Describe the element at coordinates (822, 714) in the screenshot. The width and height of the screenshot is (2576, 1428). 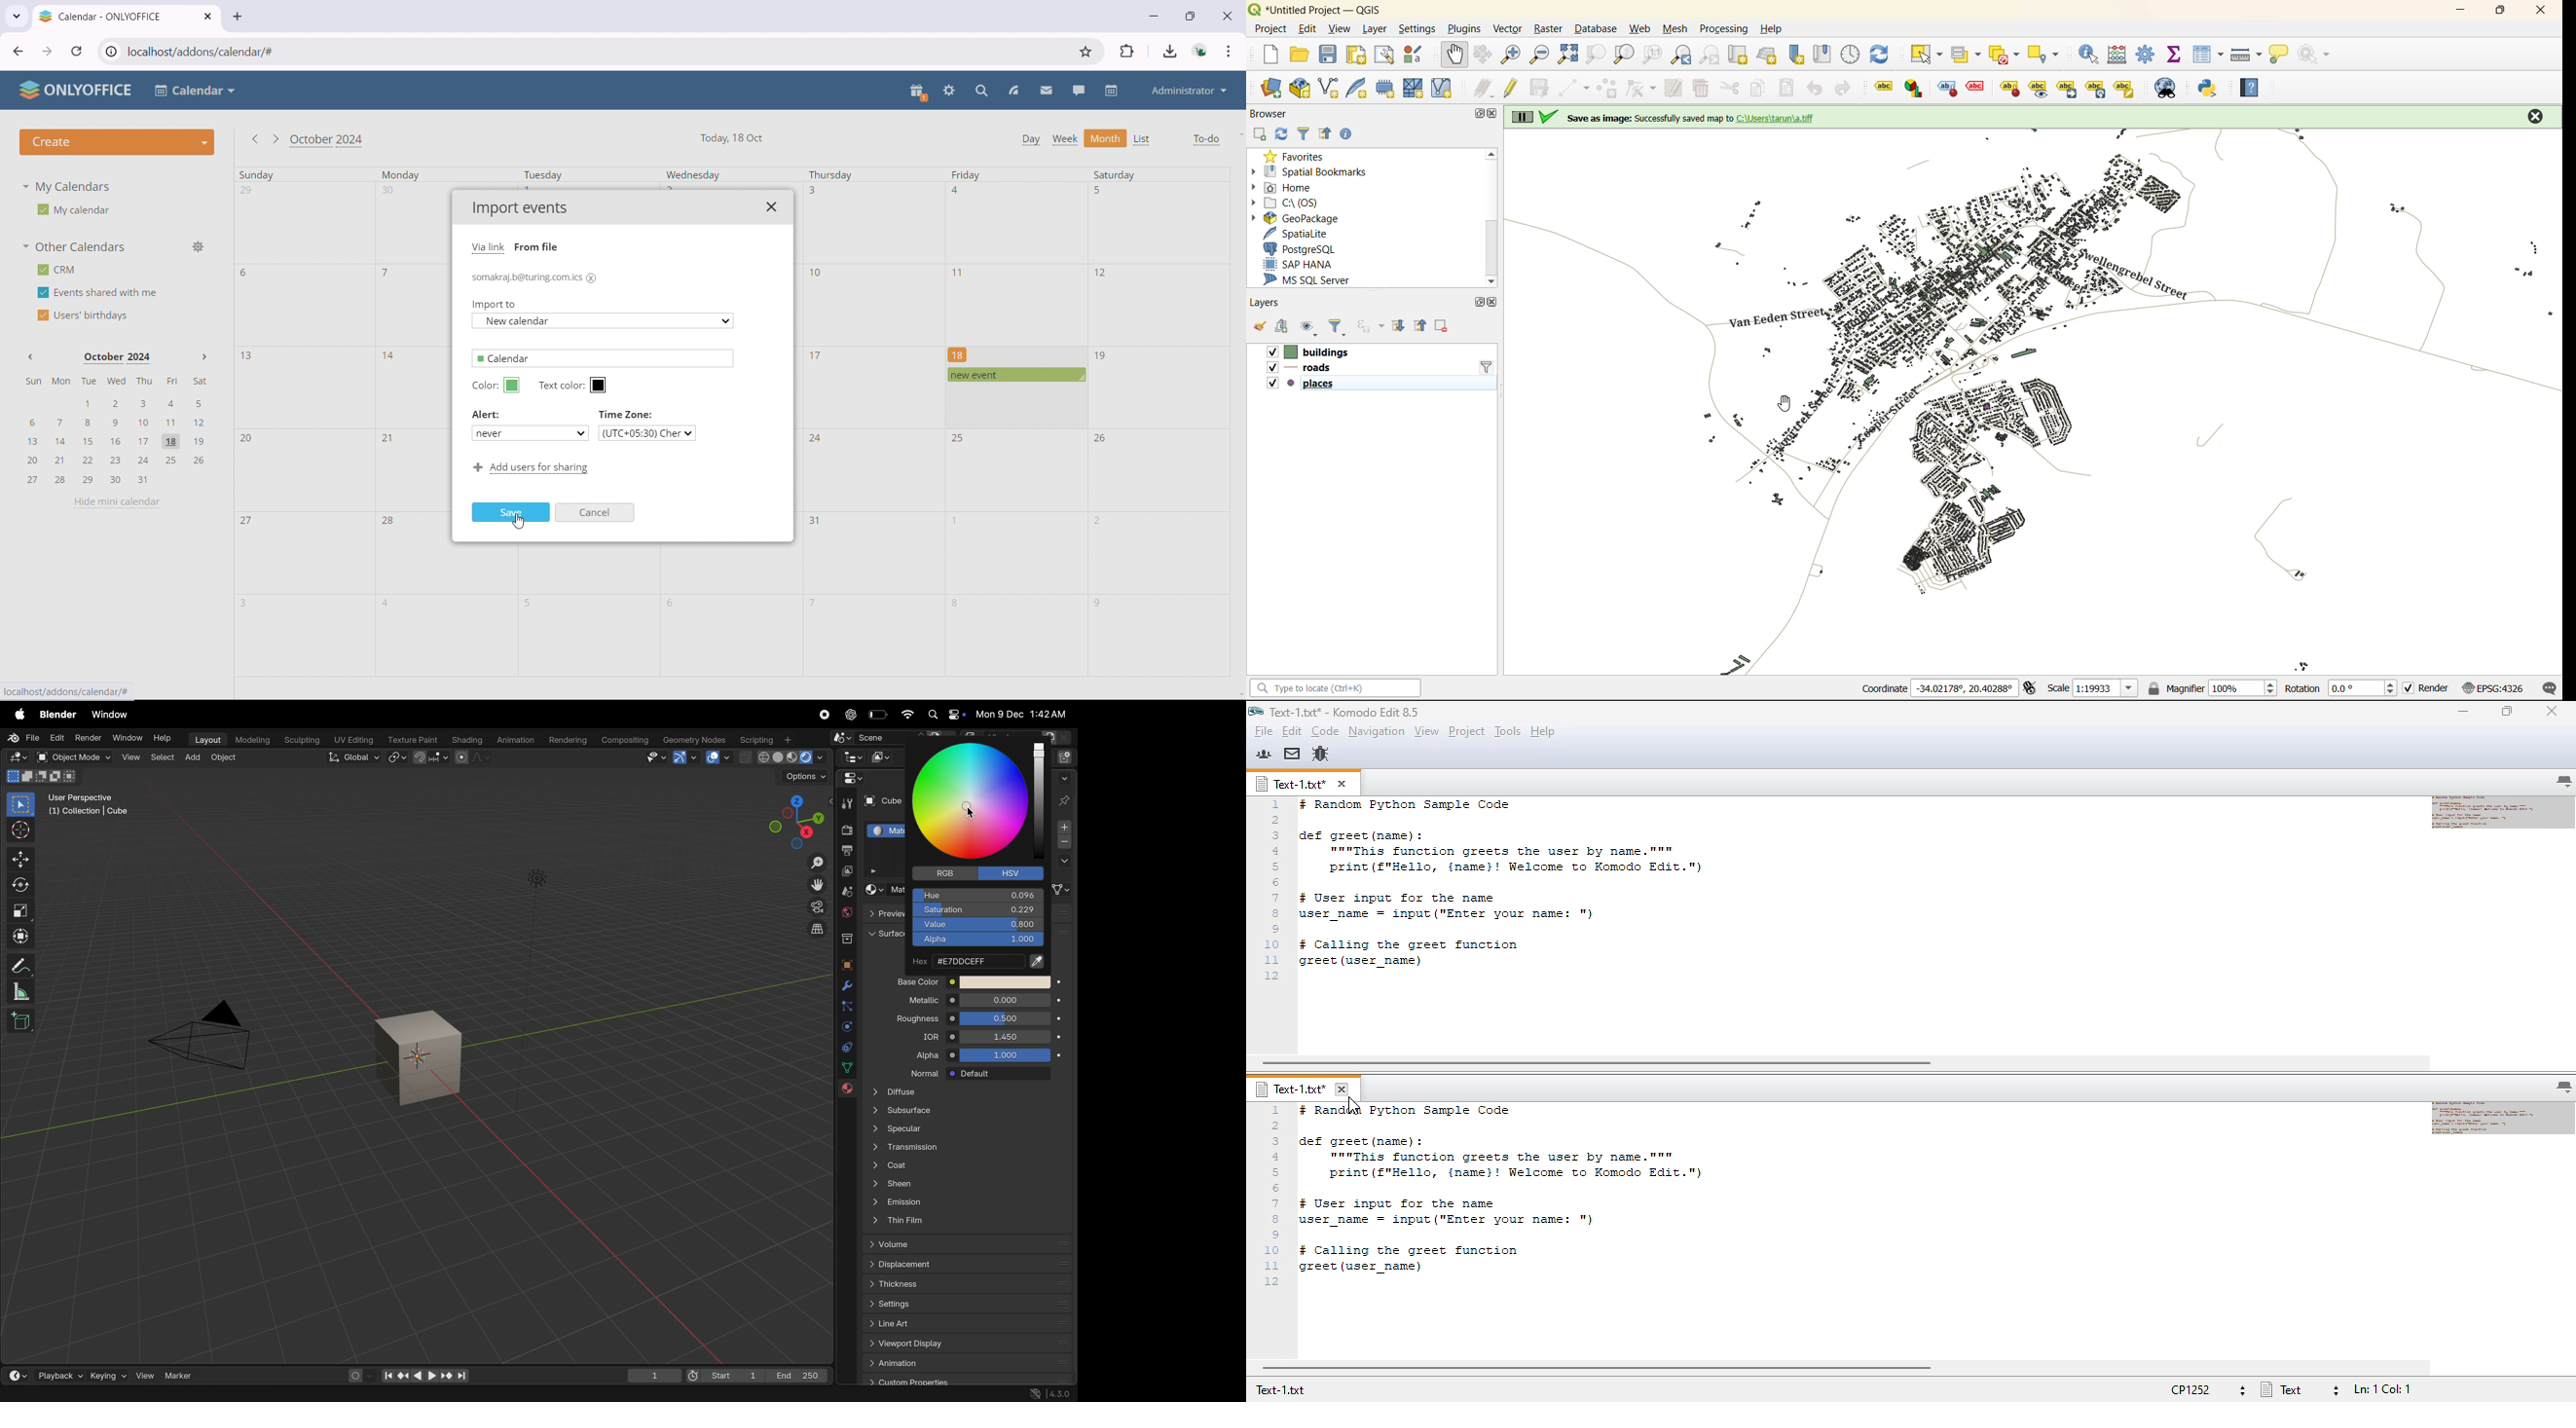
I see `record` at that location.